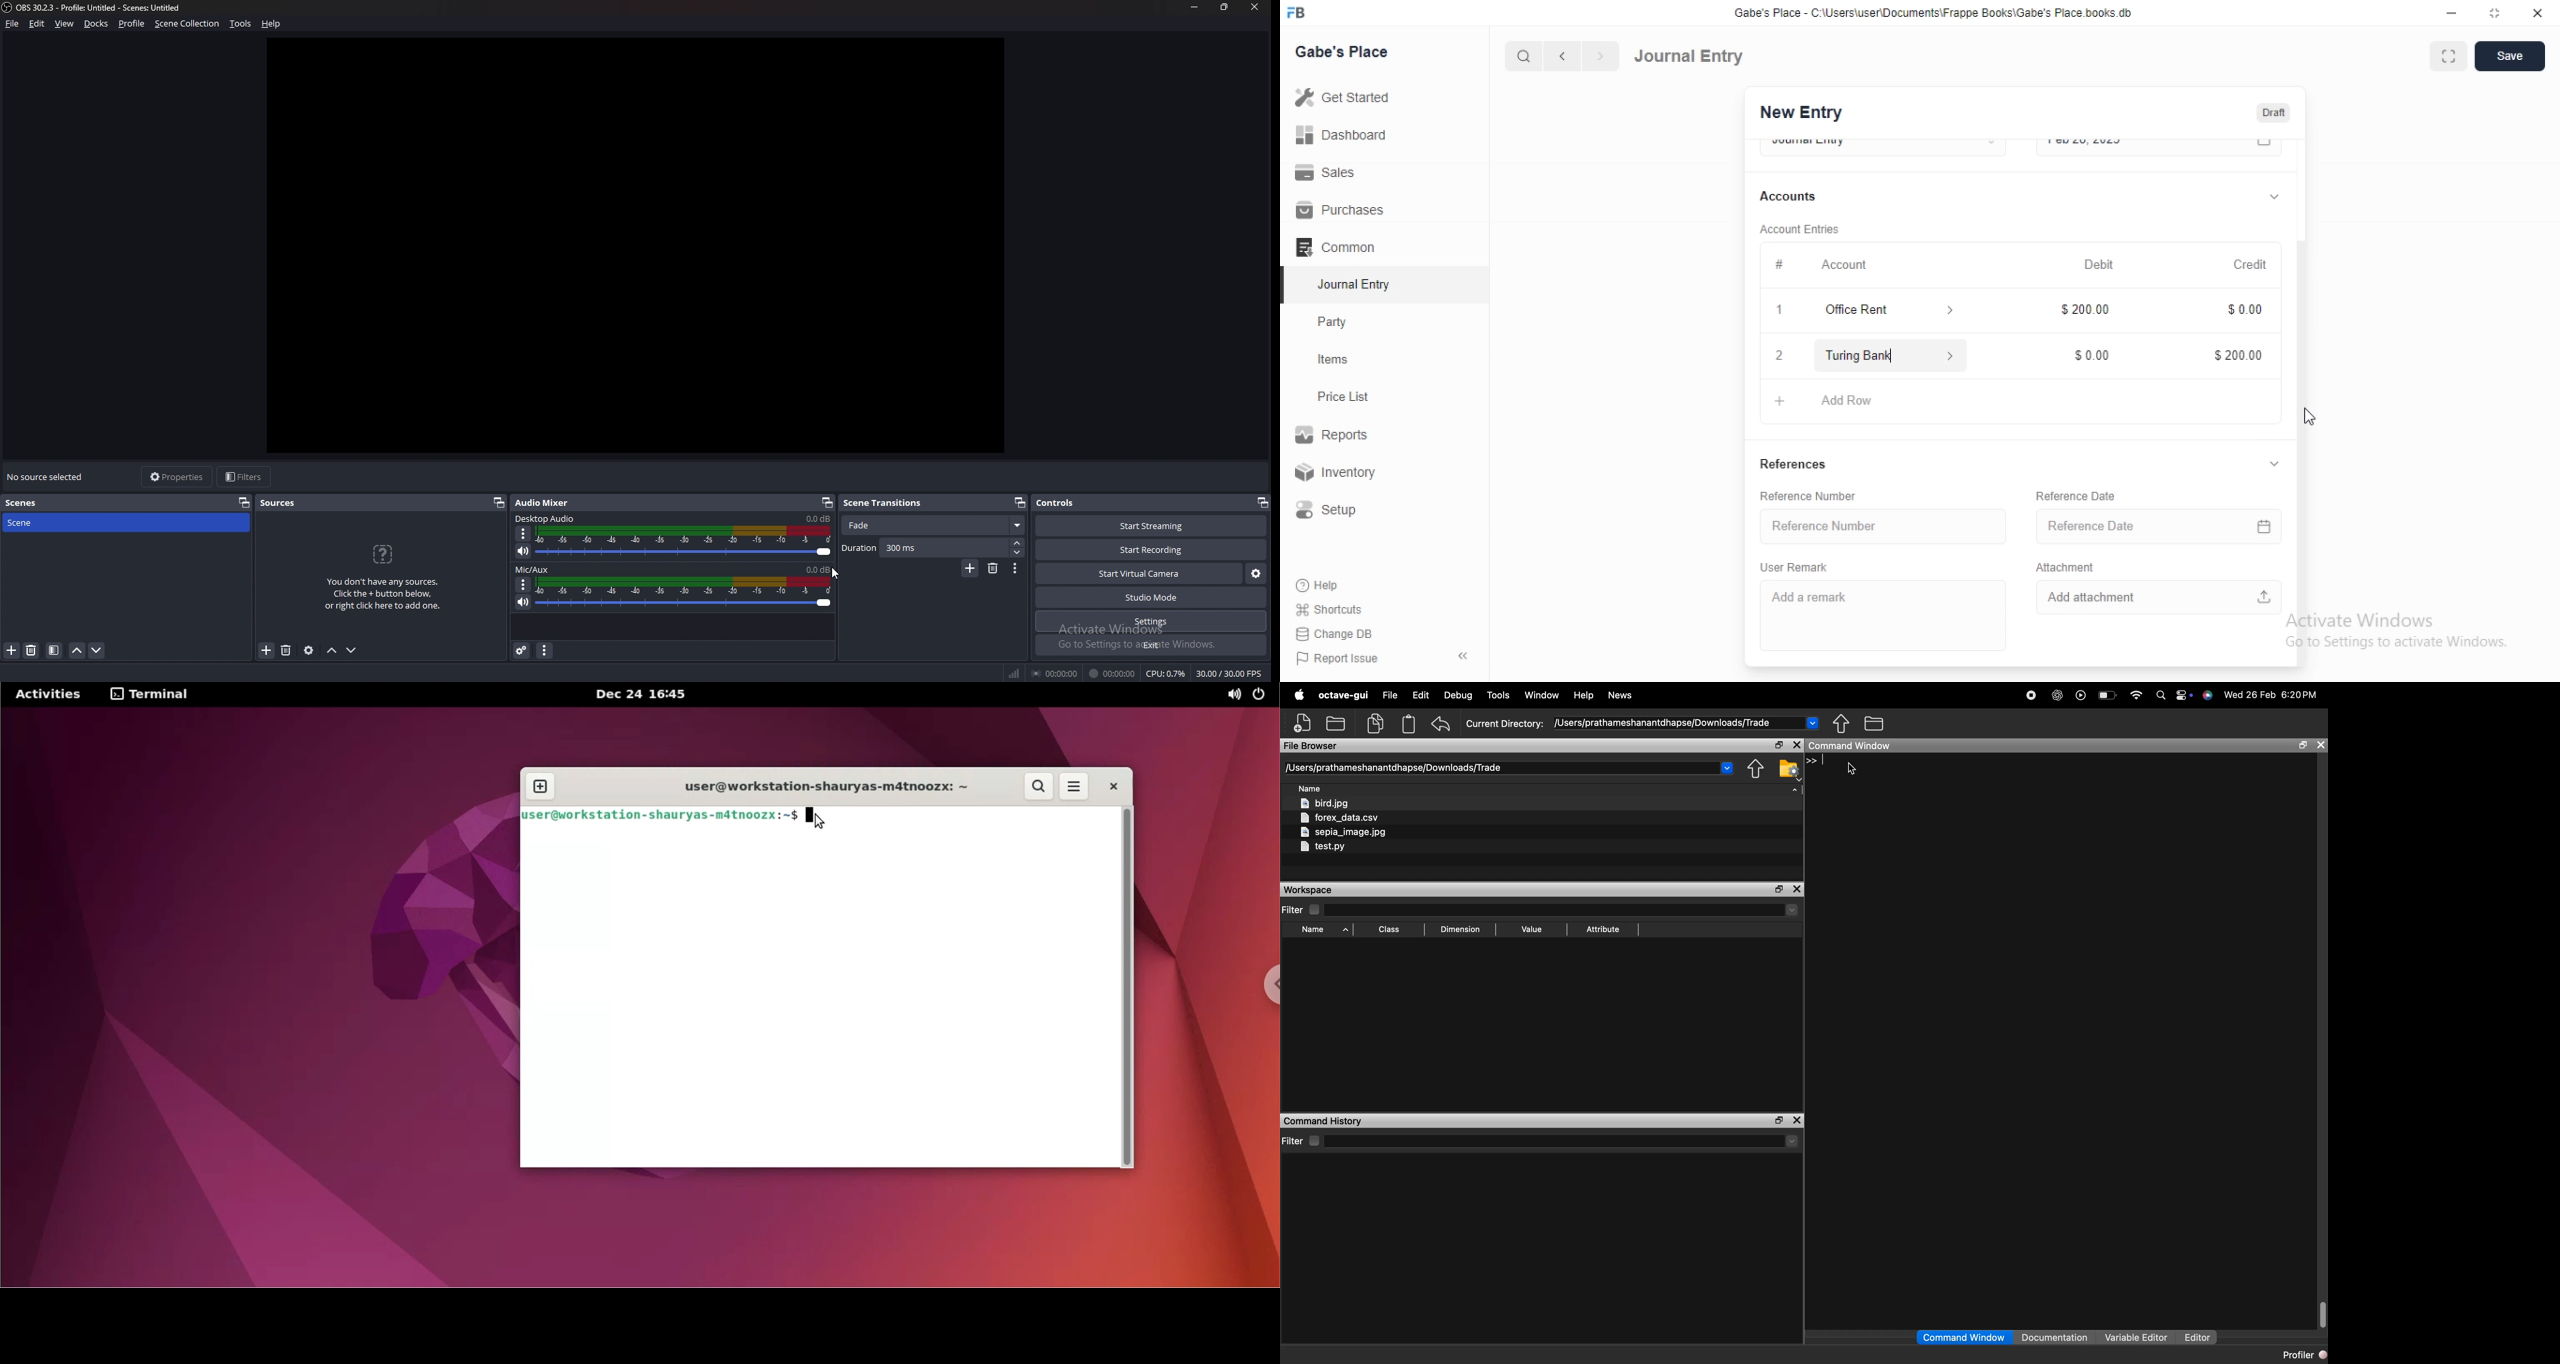  What do you see at coordinates (2137, 695) in the screenshot?
I see `wifi` at bounding box center [2137, 695].